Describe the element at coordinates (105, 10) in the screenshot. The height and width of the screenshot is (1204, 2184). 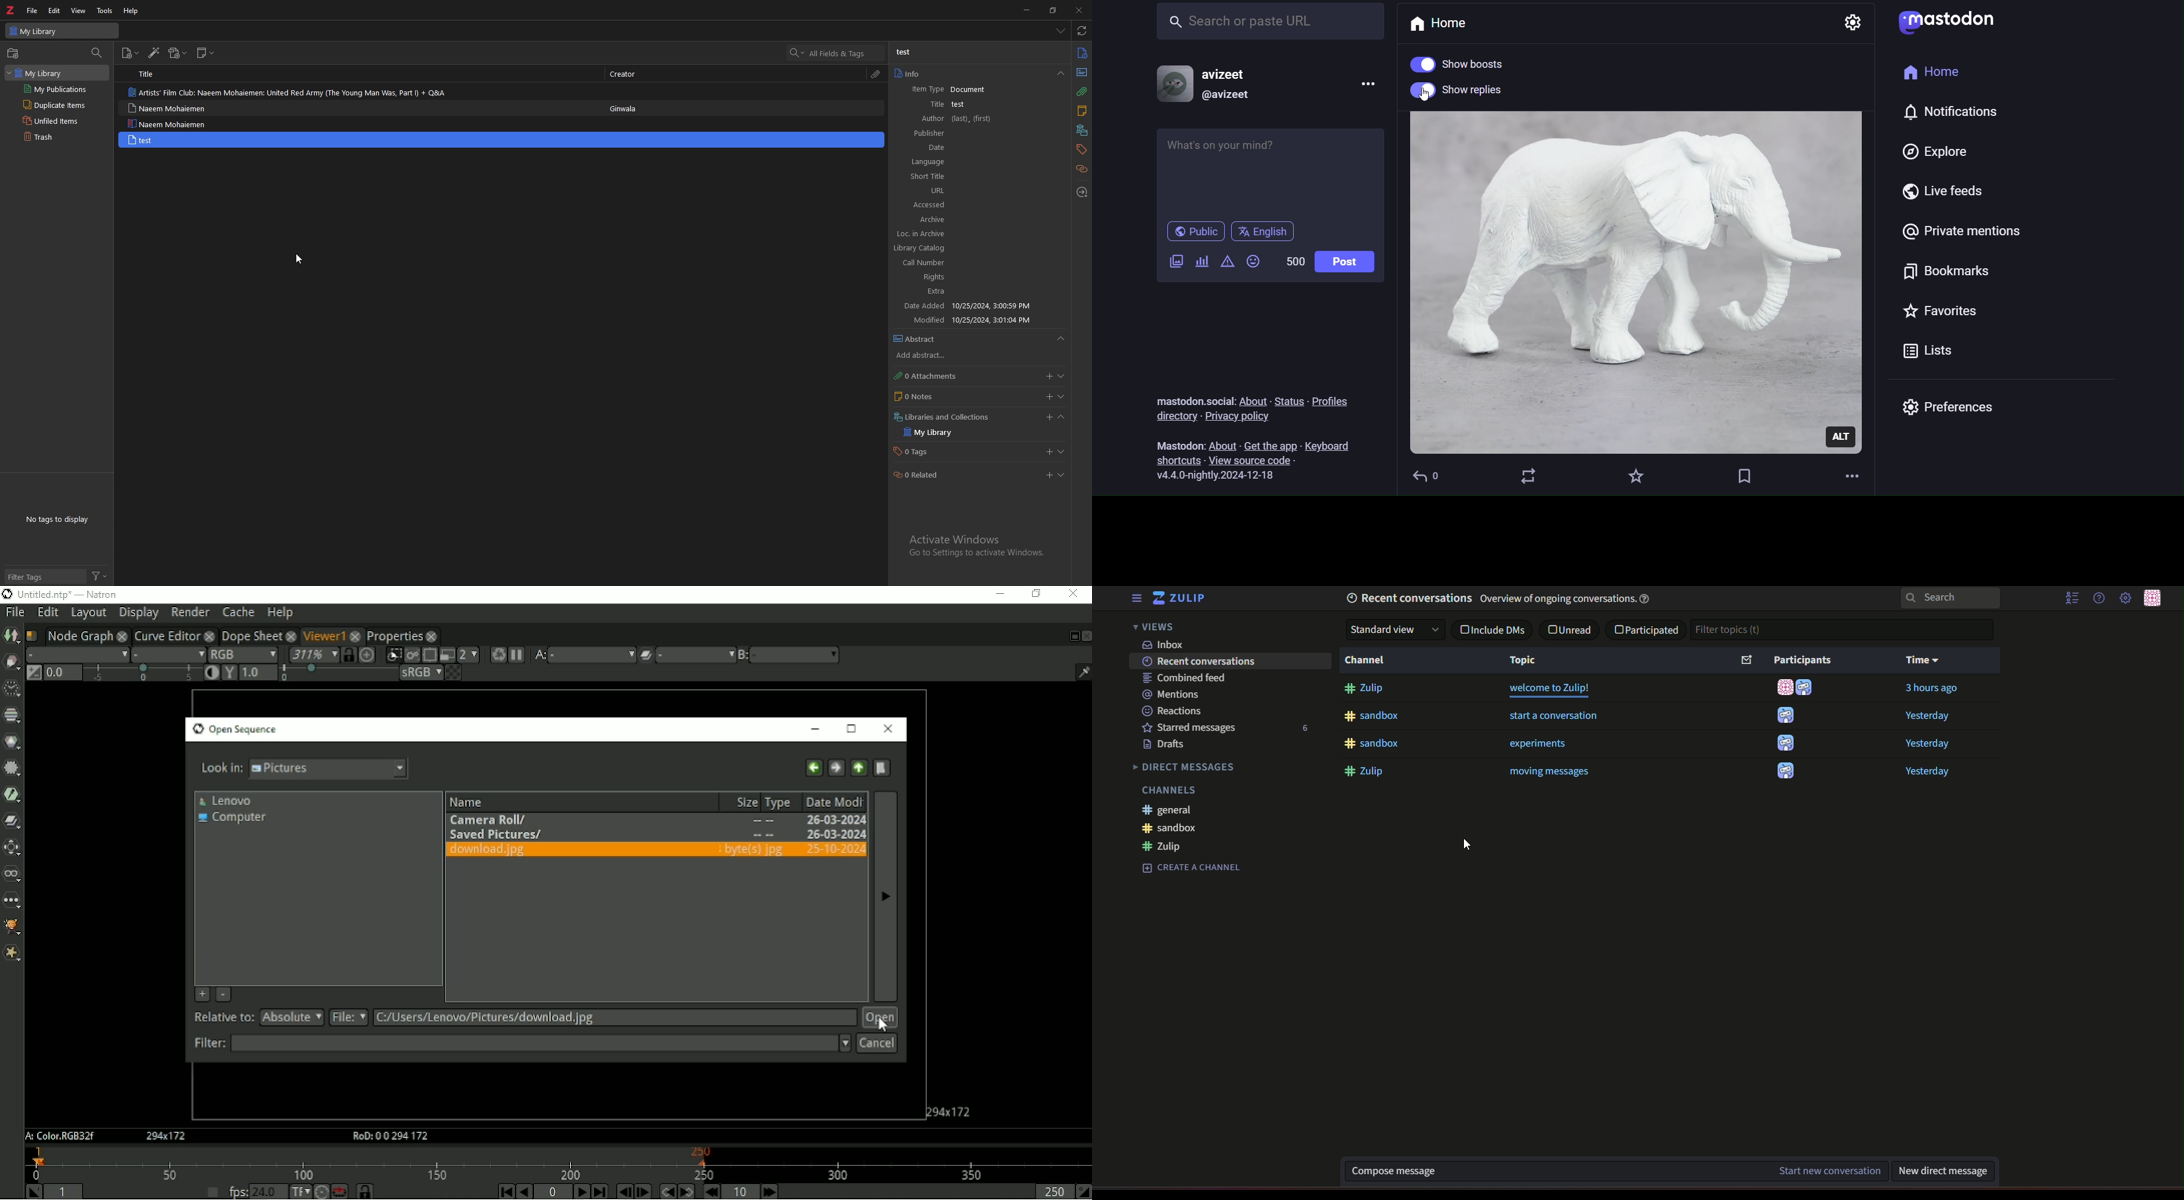
I see `tools` at that location.